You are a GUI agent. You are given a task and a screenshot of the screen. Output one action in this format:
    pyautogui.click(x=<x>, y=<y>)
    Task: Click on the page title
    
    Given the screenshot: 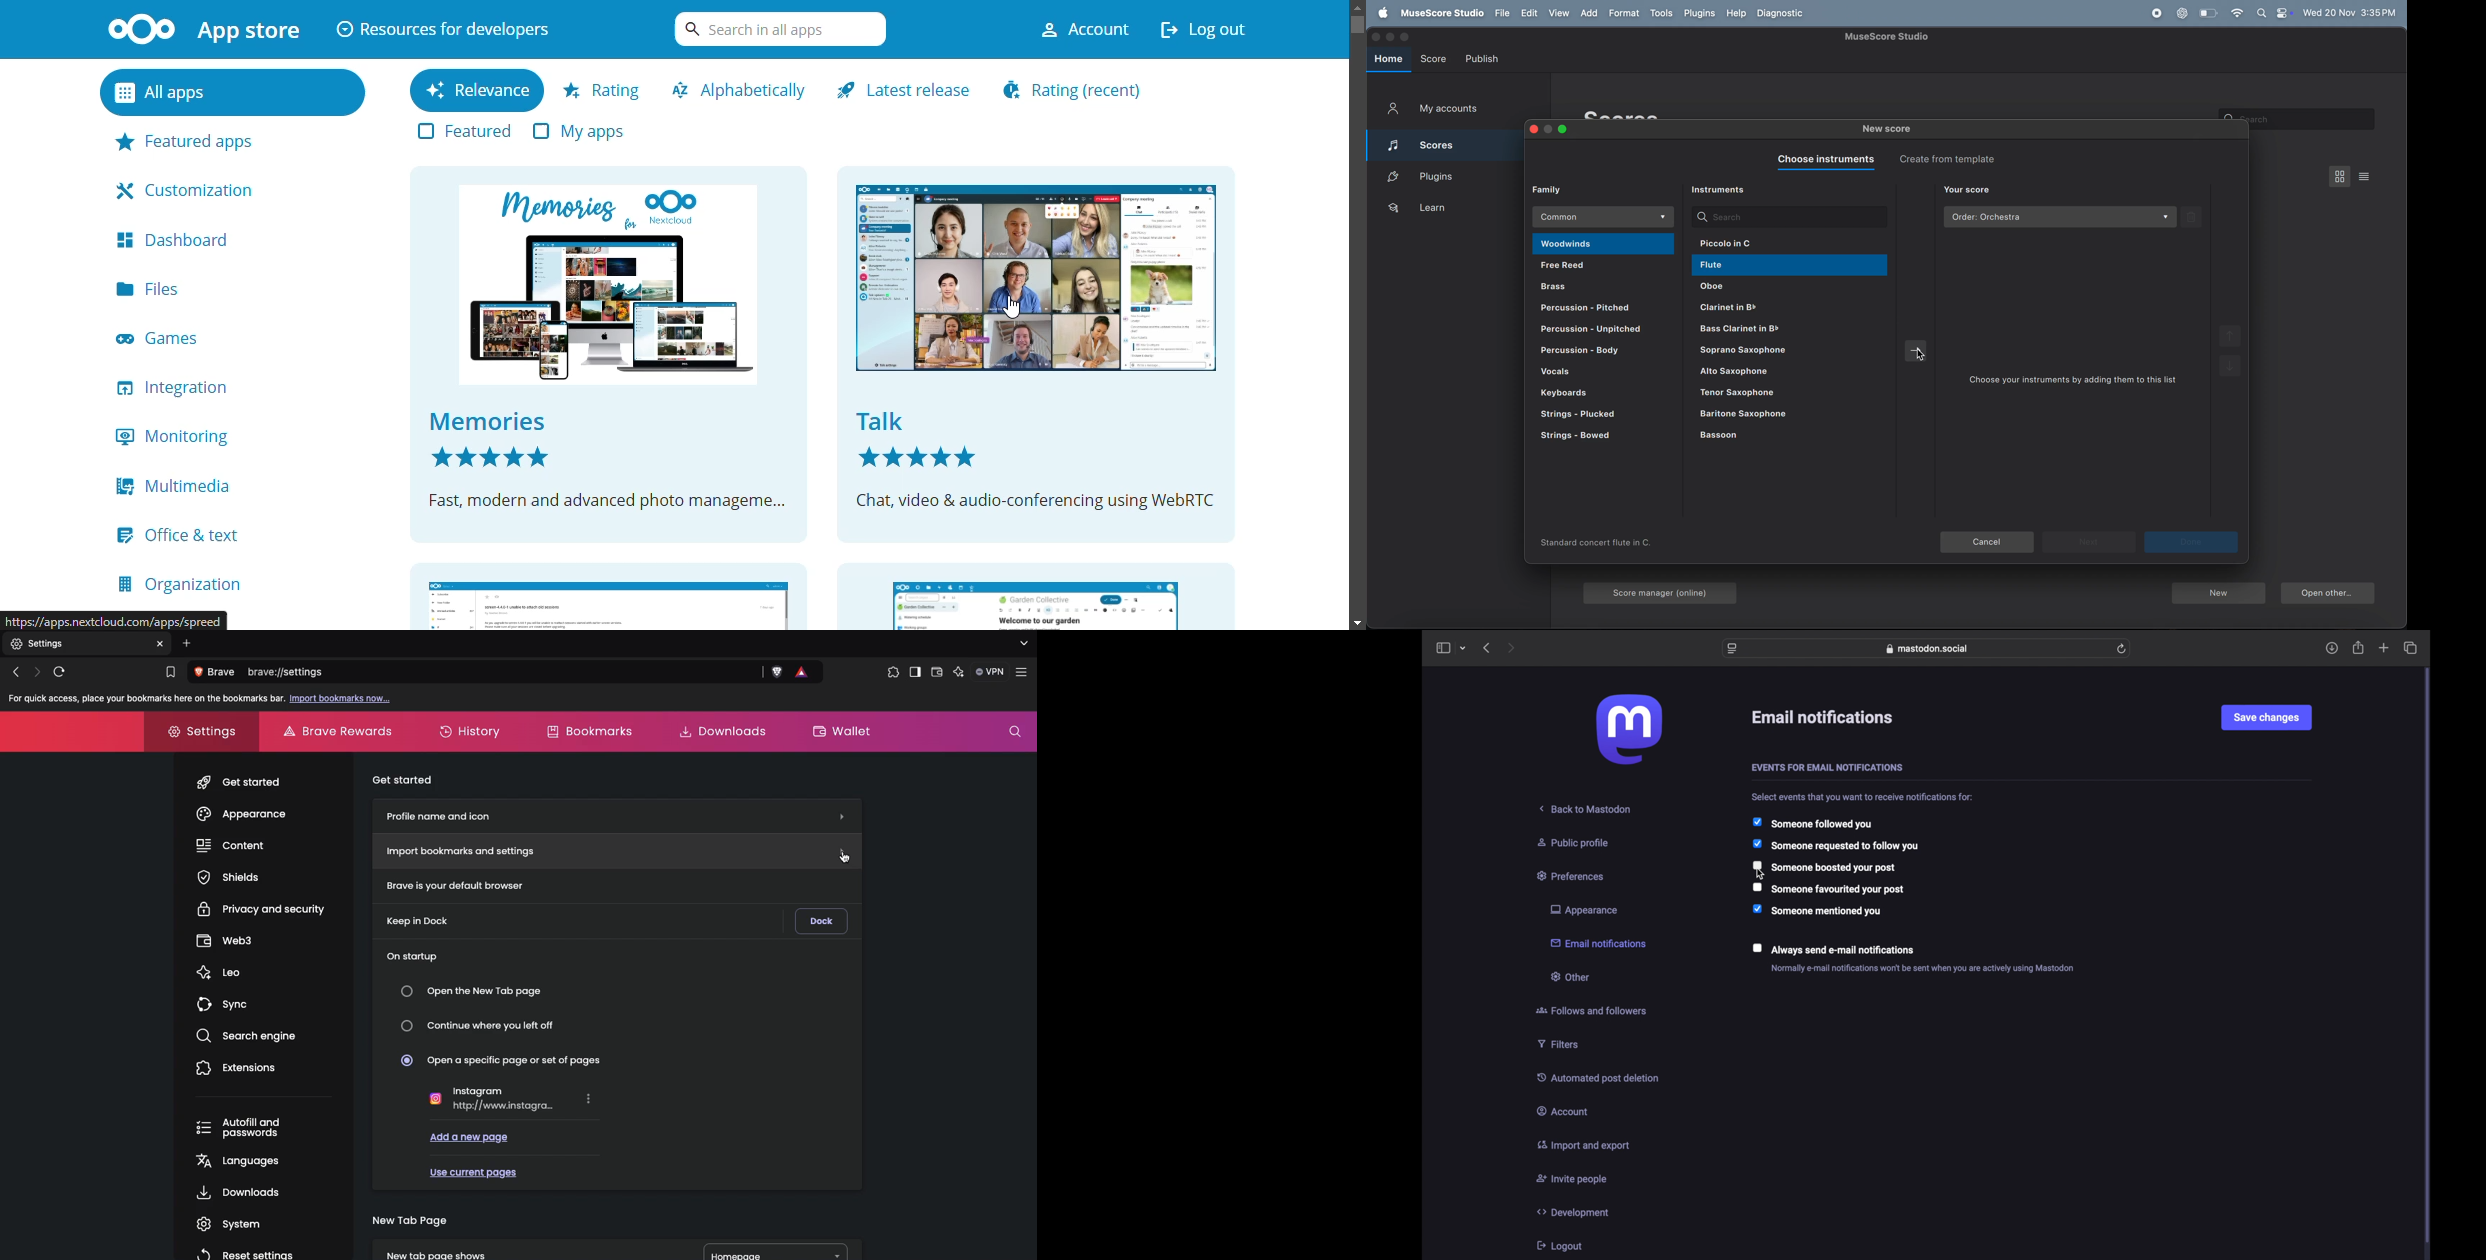 What is the action you would take?
    pyautogui.click(x=1889, y=37)
    